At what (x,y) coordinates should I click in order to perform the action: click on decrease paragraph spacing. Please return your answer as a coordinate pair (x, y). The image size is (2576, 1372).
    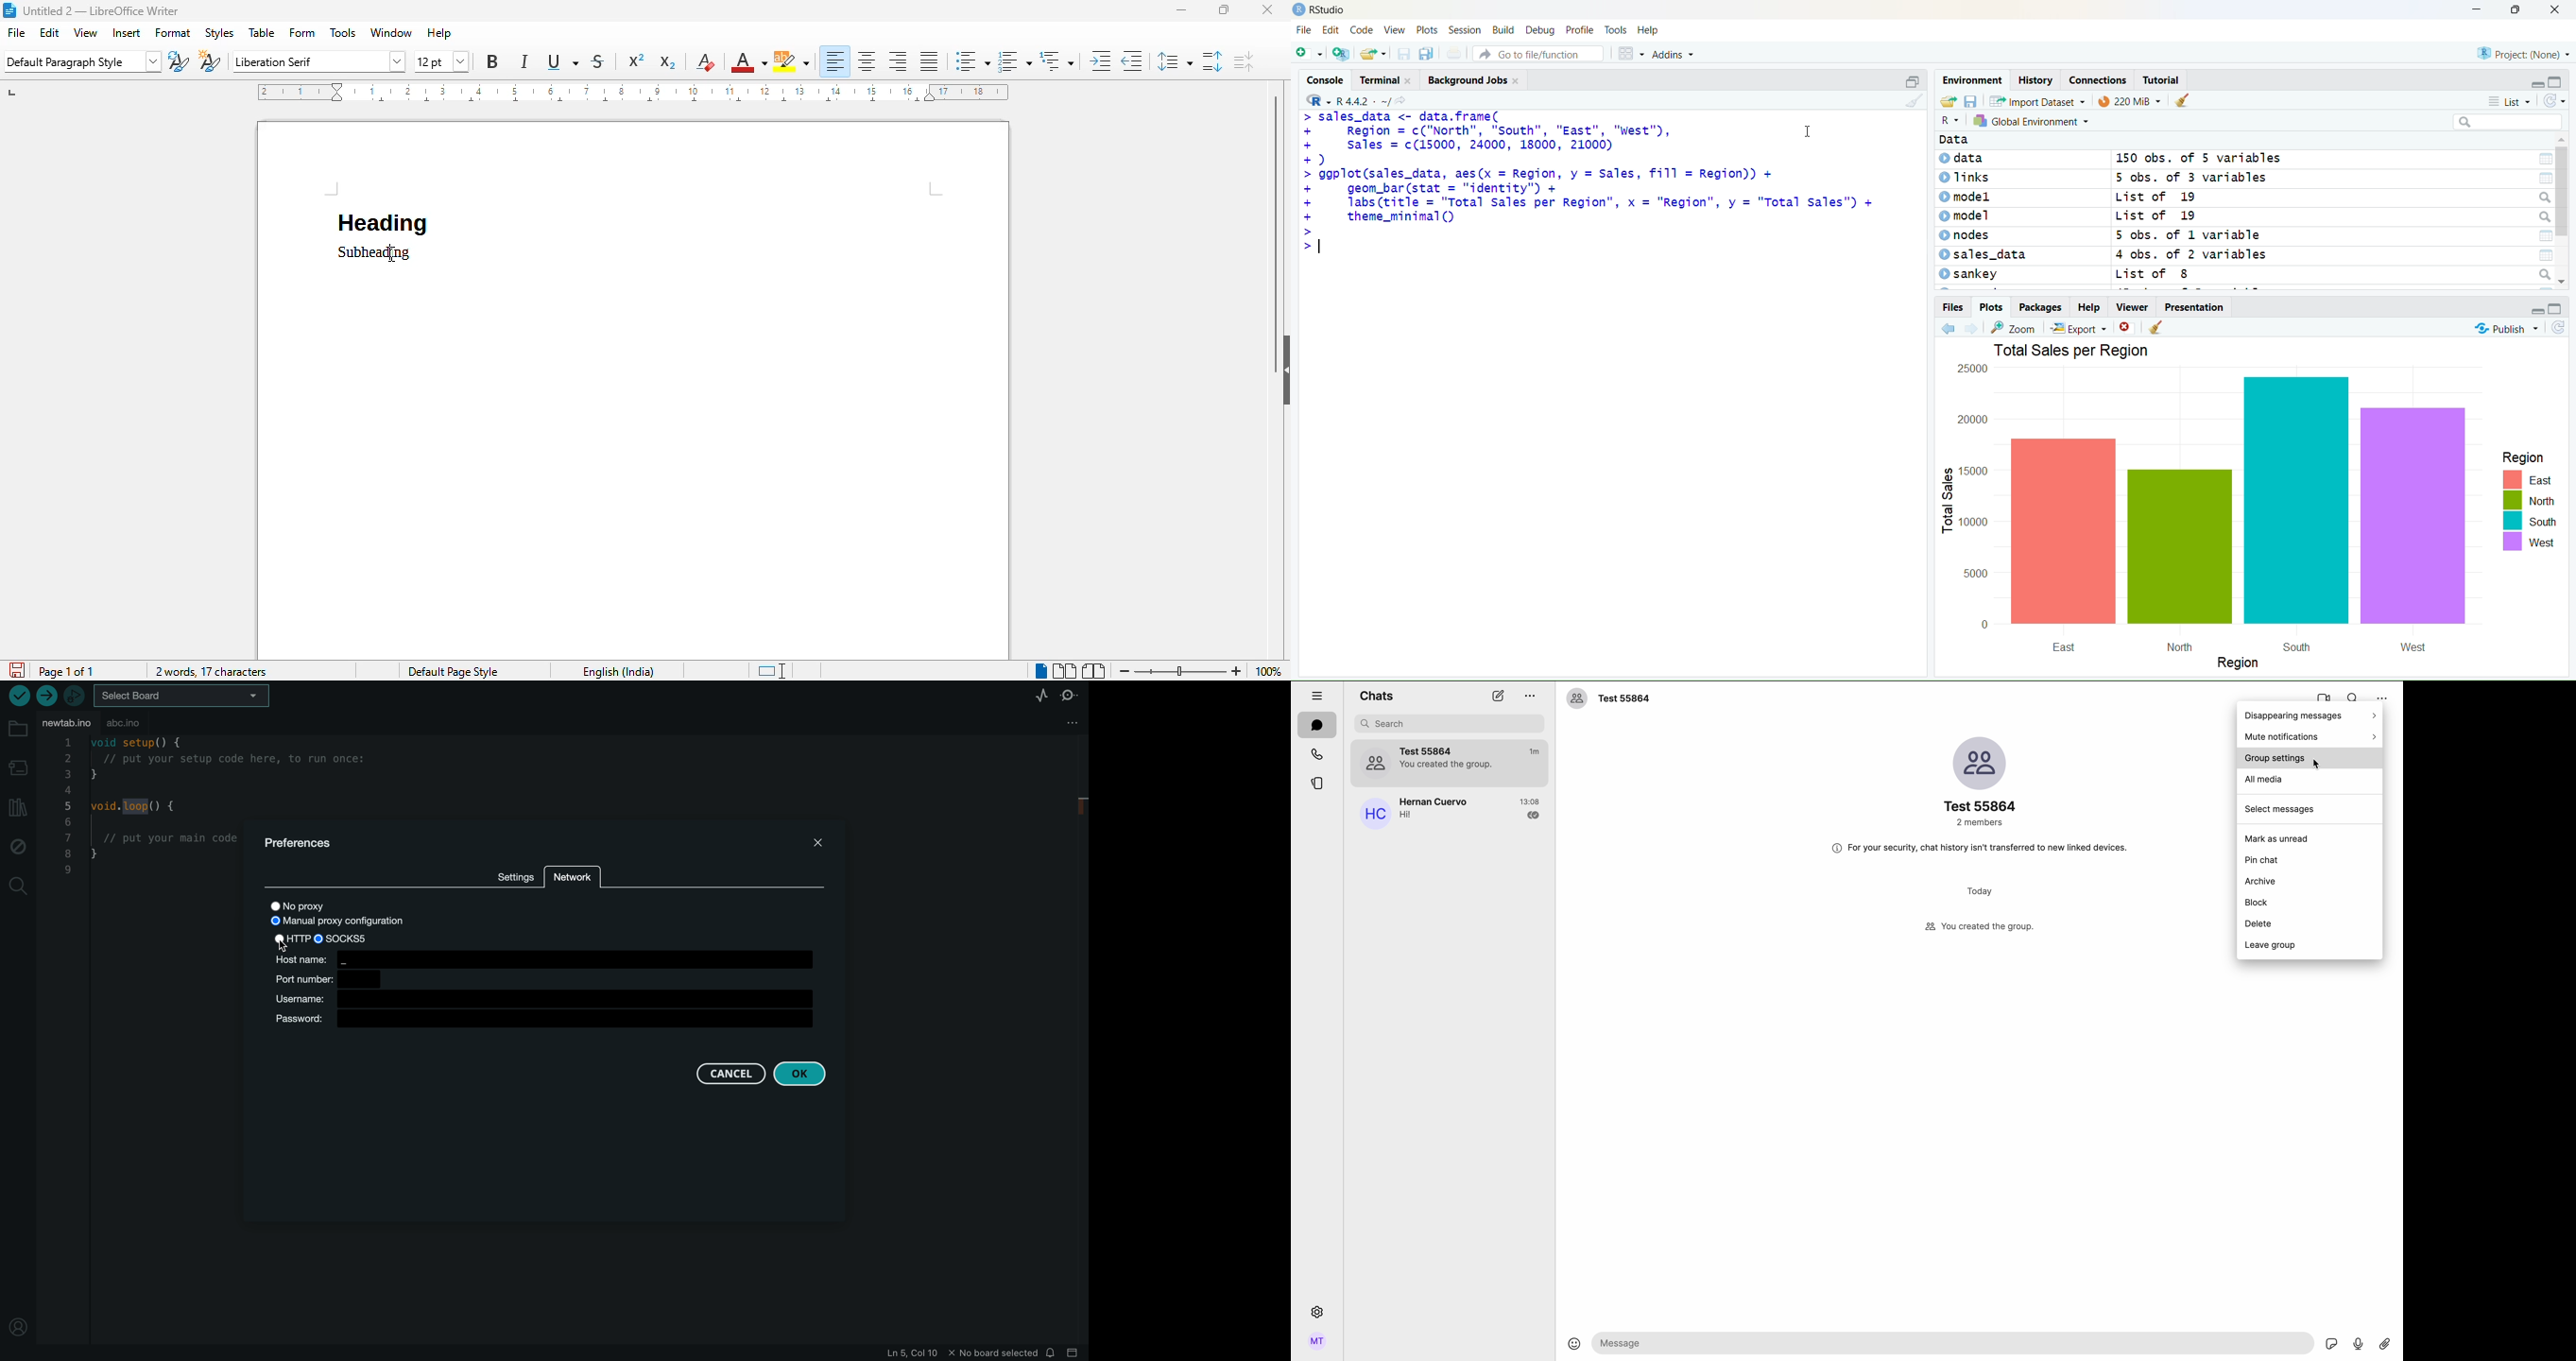
    Looking at the image, I should click on (1244, 61).